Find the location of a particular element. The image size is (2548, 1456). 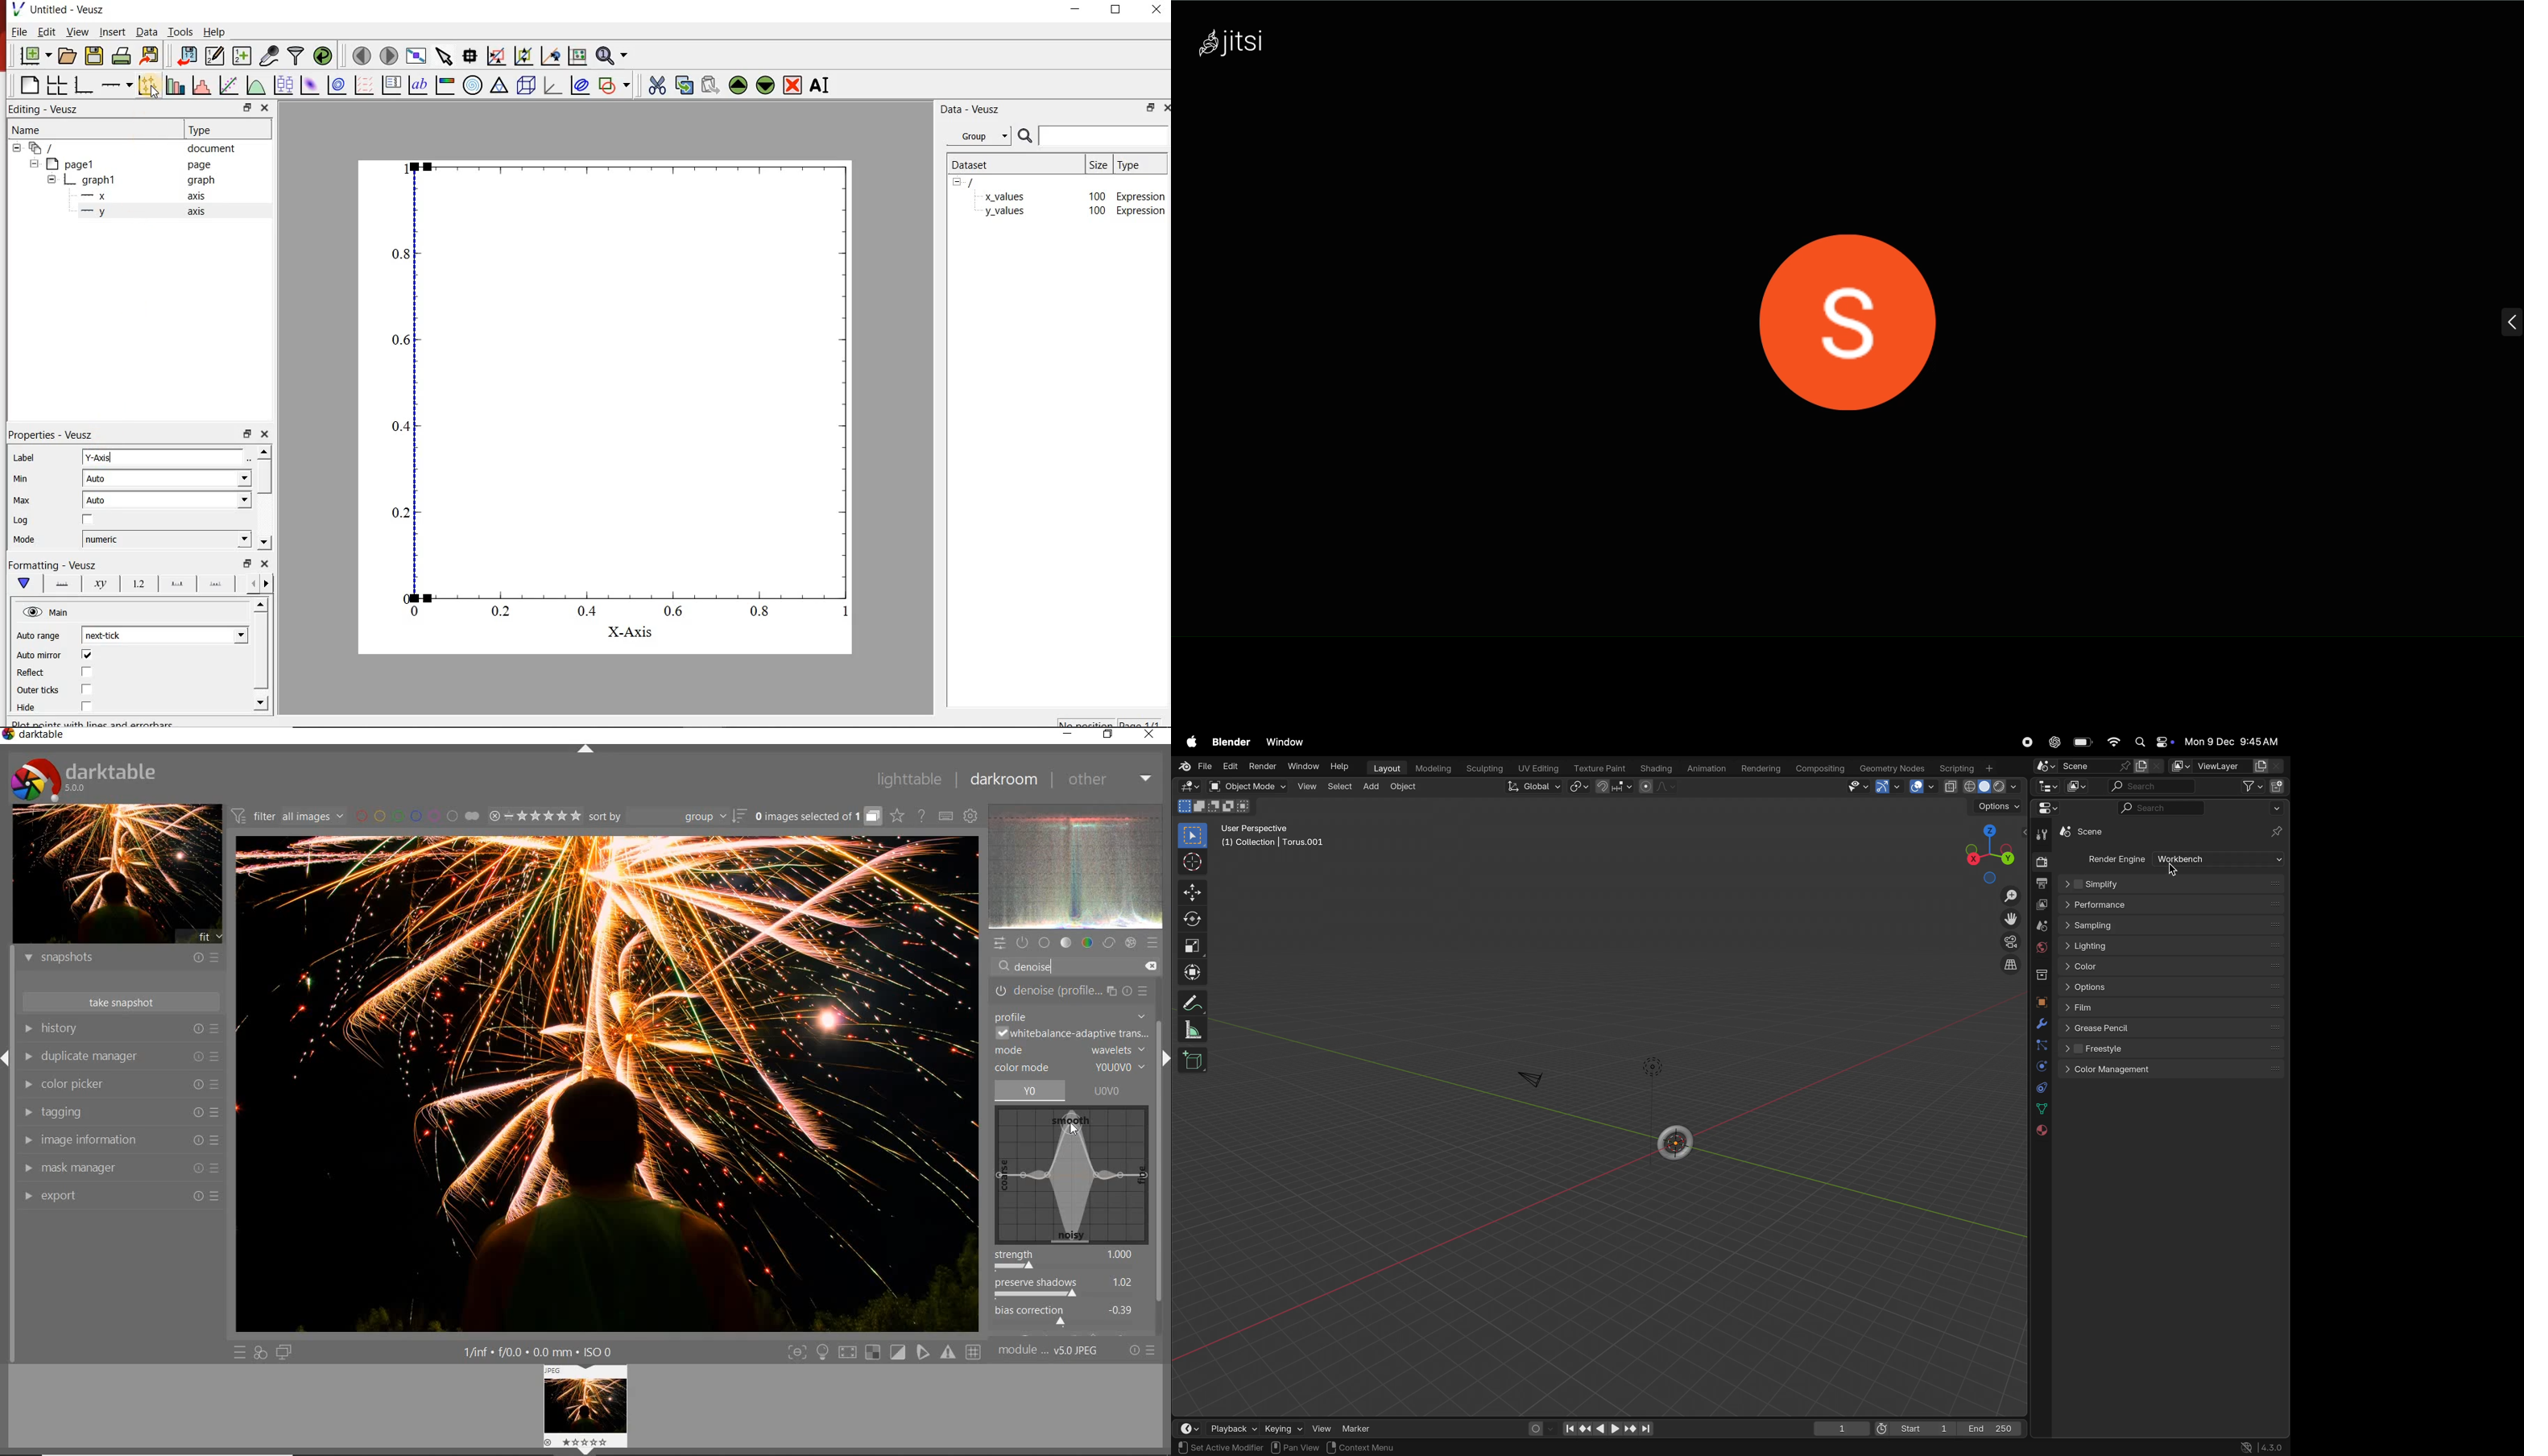

snapshots is located at coordinates (120, 958).